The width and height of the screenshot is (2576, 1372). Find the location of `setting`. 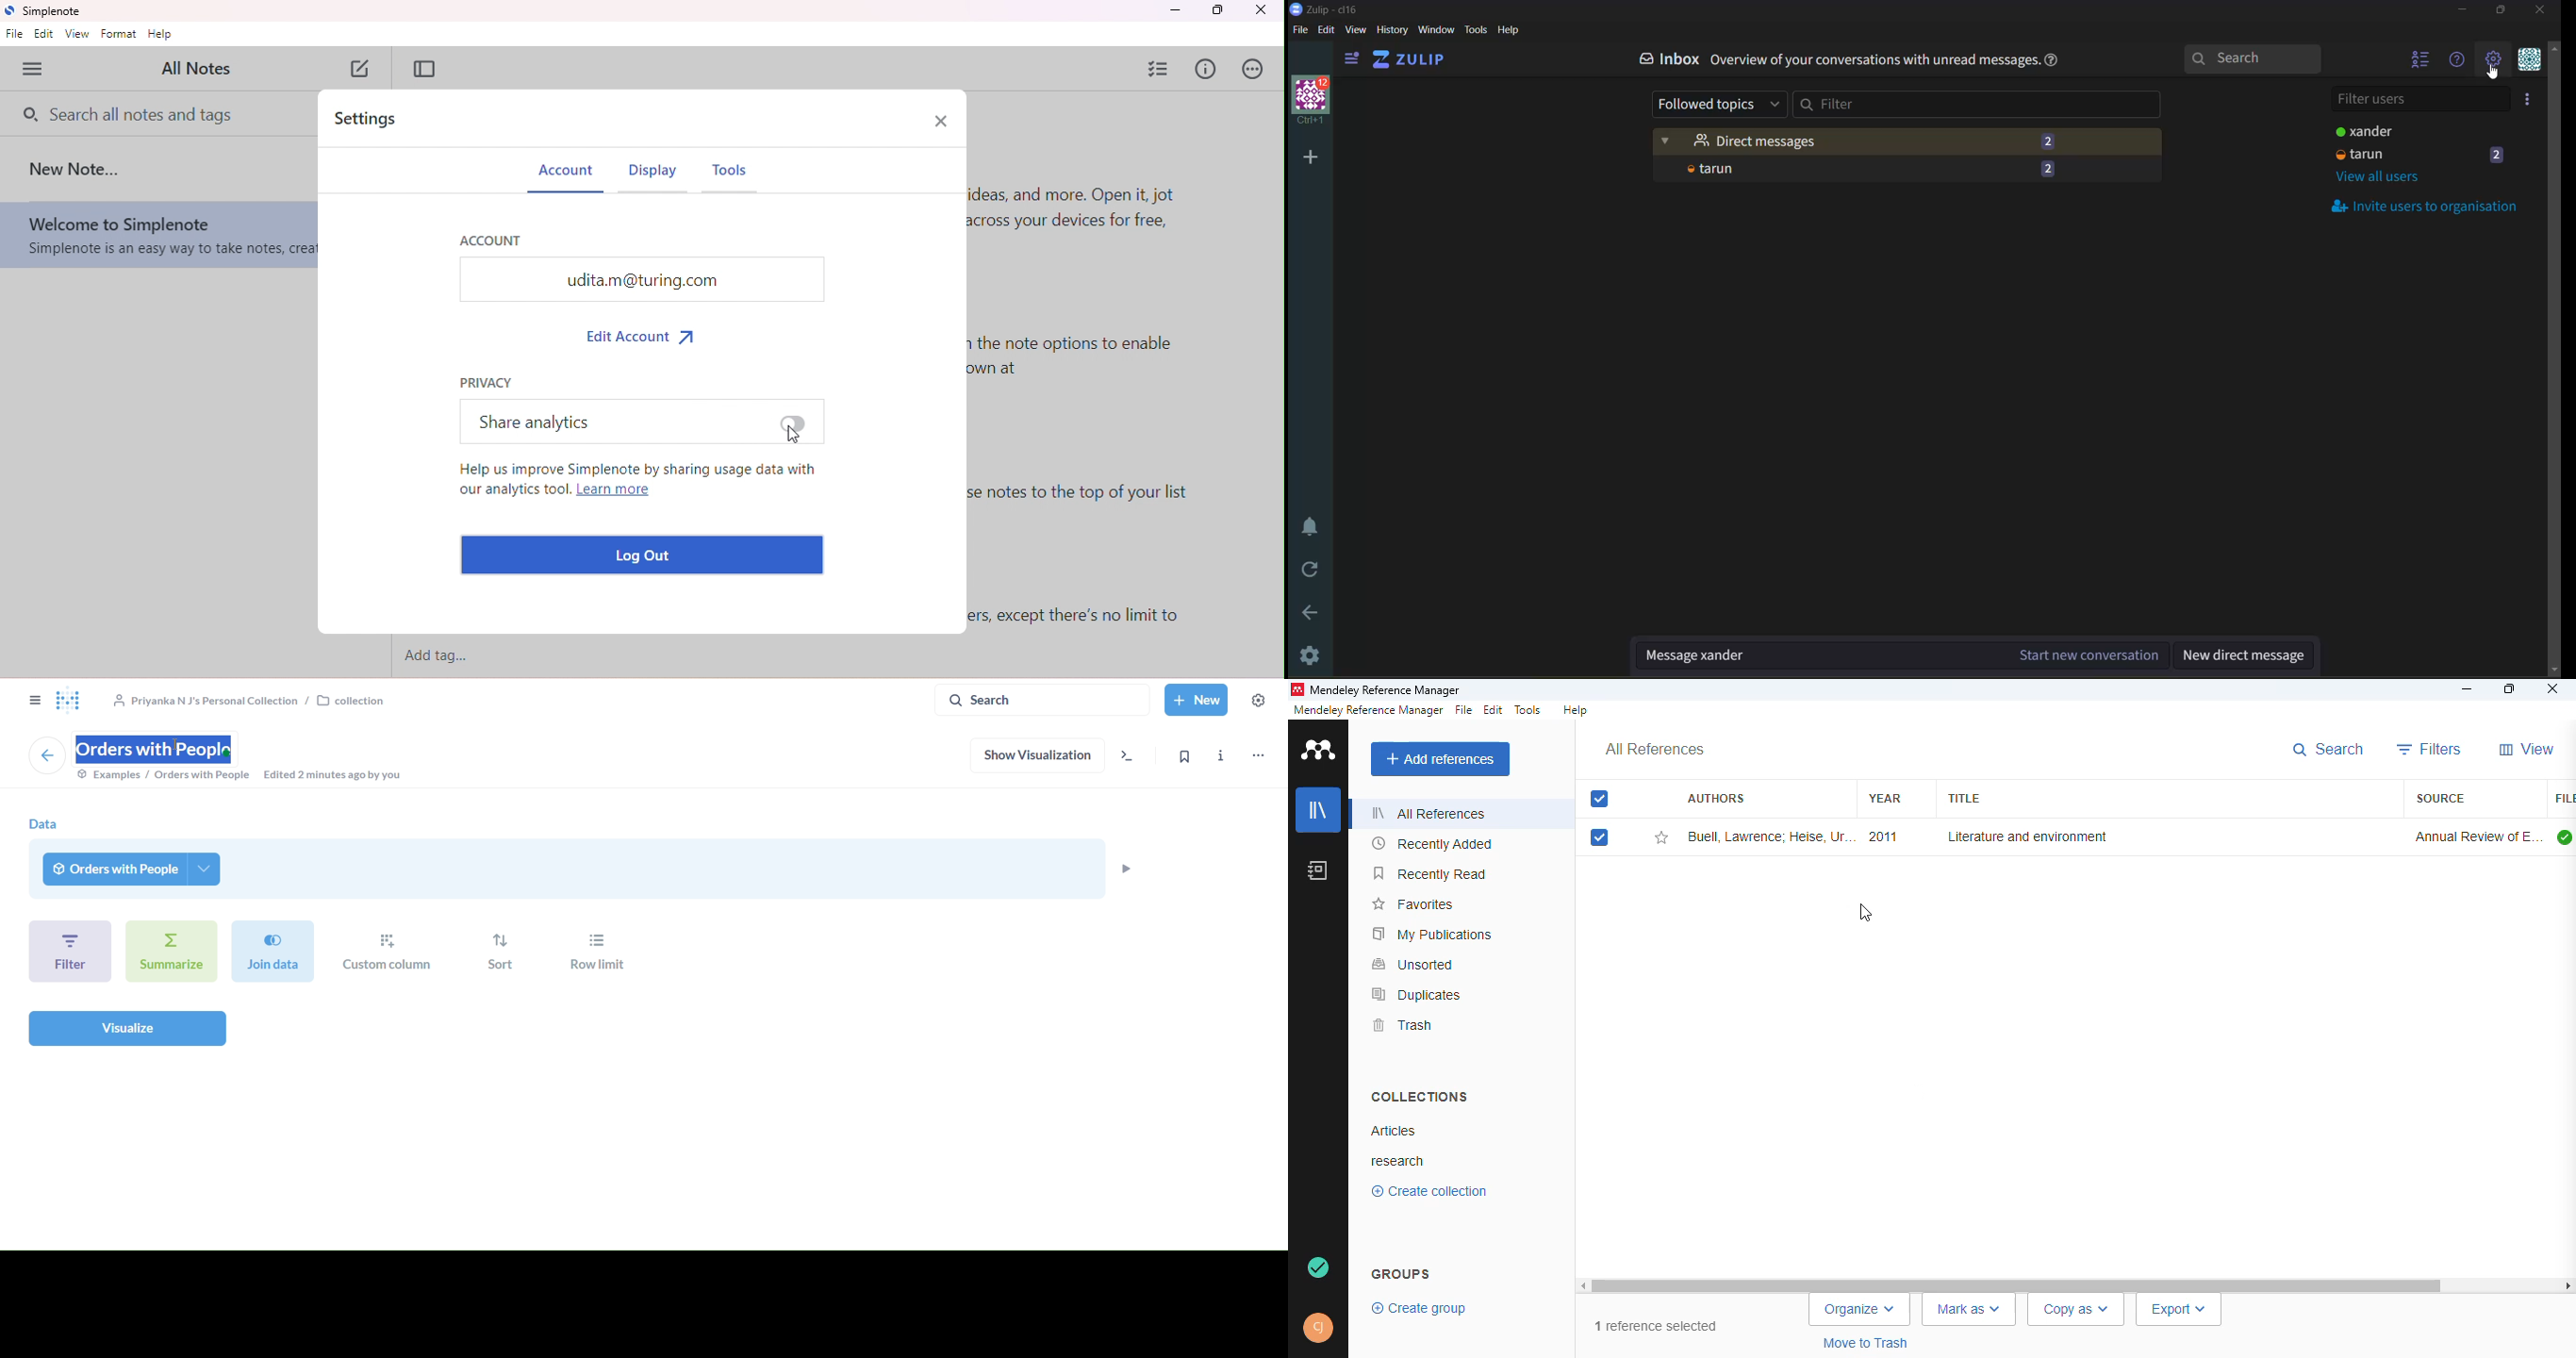

setting is located at coordinates (2492, 61).